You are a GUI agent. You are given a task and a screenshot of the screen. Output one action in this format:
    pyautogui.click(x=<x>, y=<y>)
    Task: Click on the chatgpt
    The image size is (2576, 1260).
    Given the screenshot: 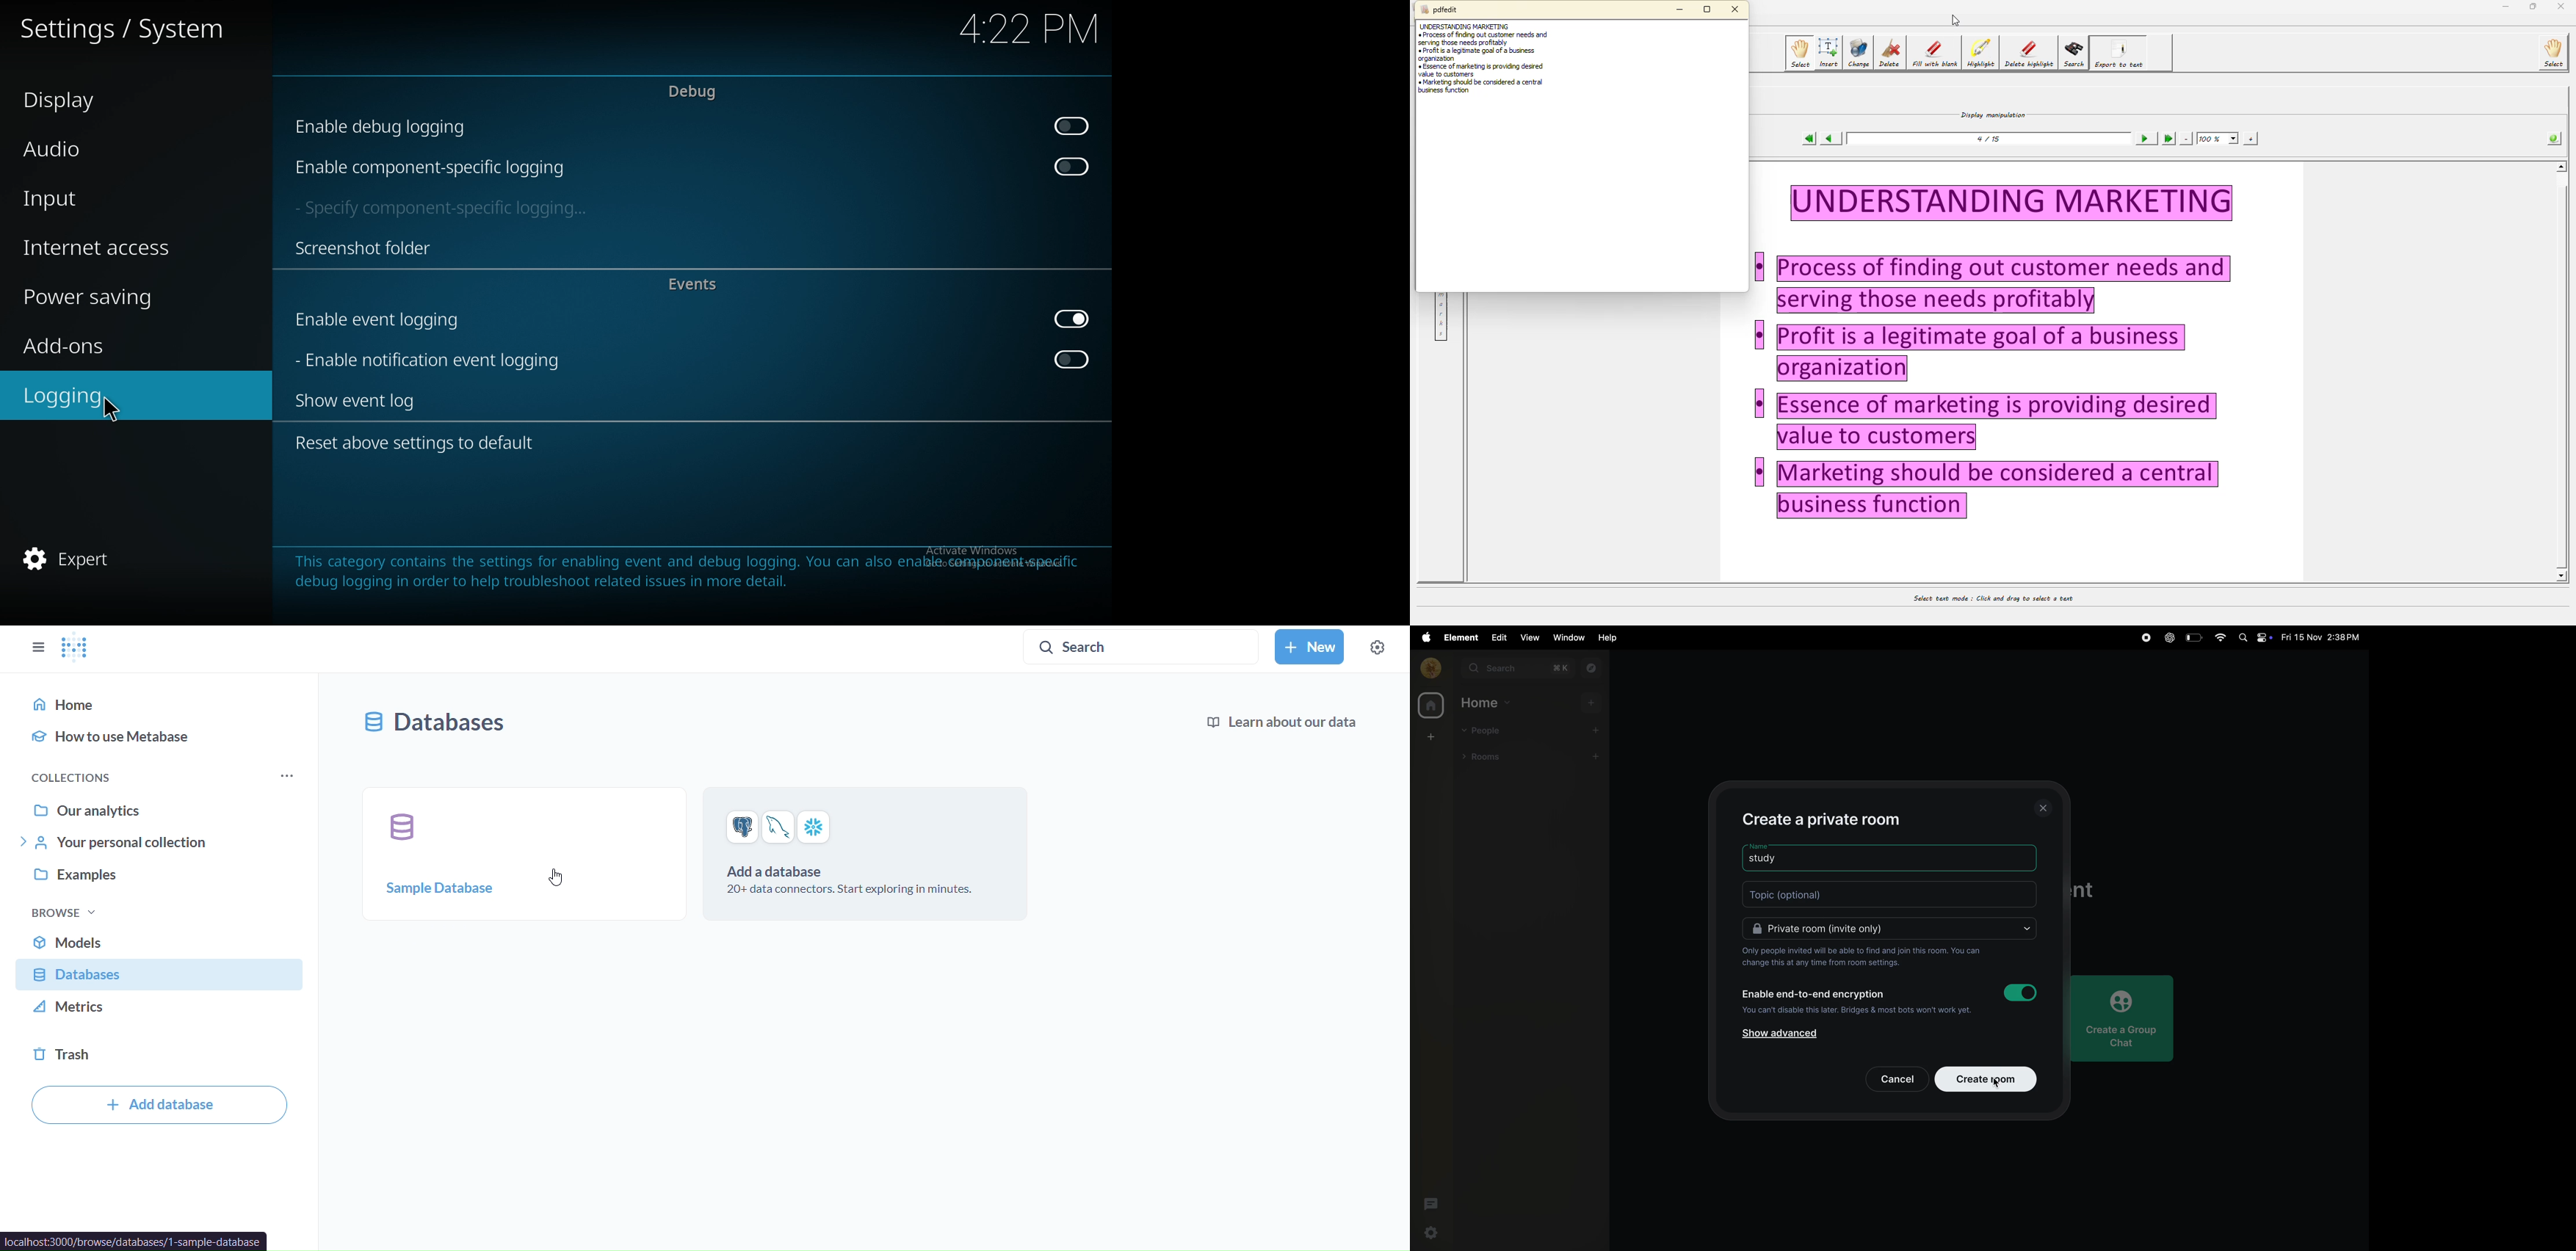 What is the action you would take?
    pyautogui.click(x=2169, y=639)
    